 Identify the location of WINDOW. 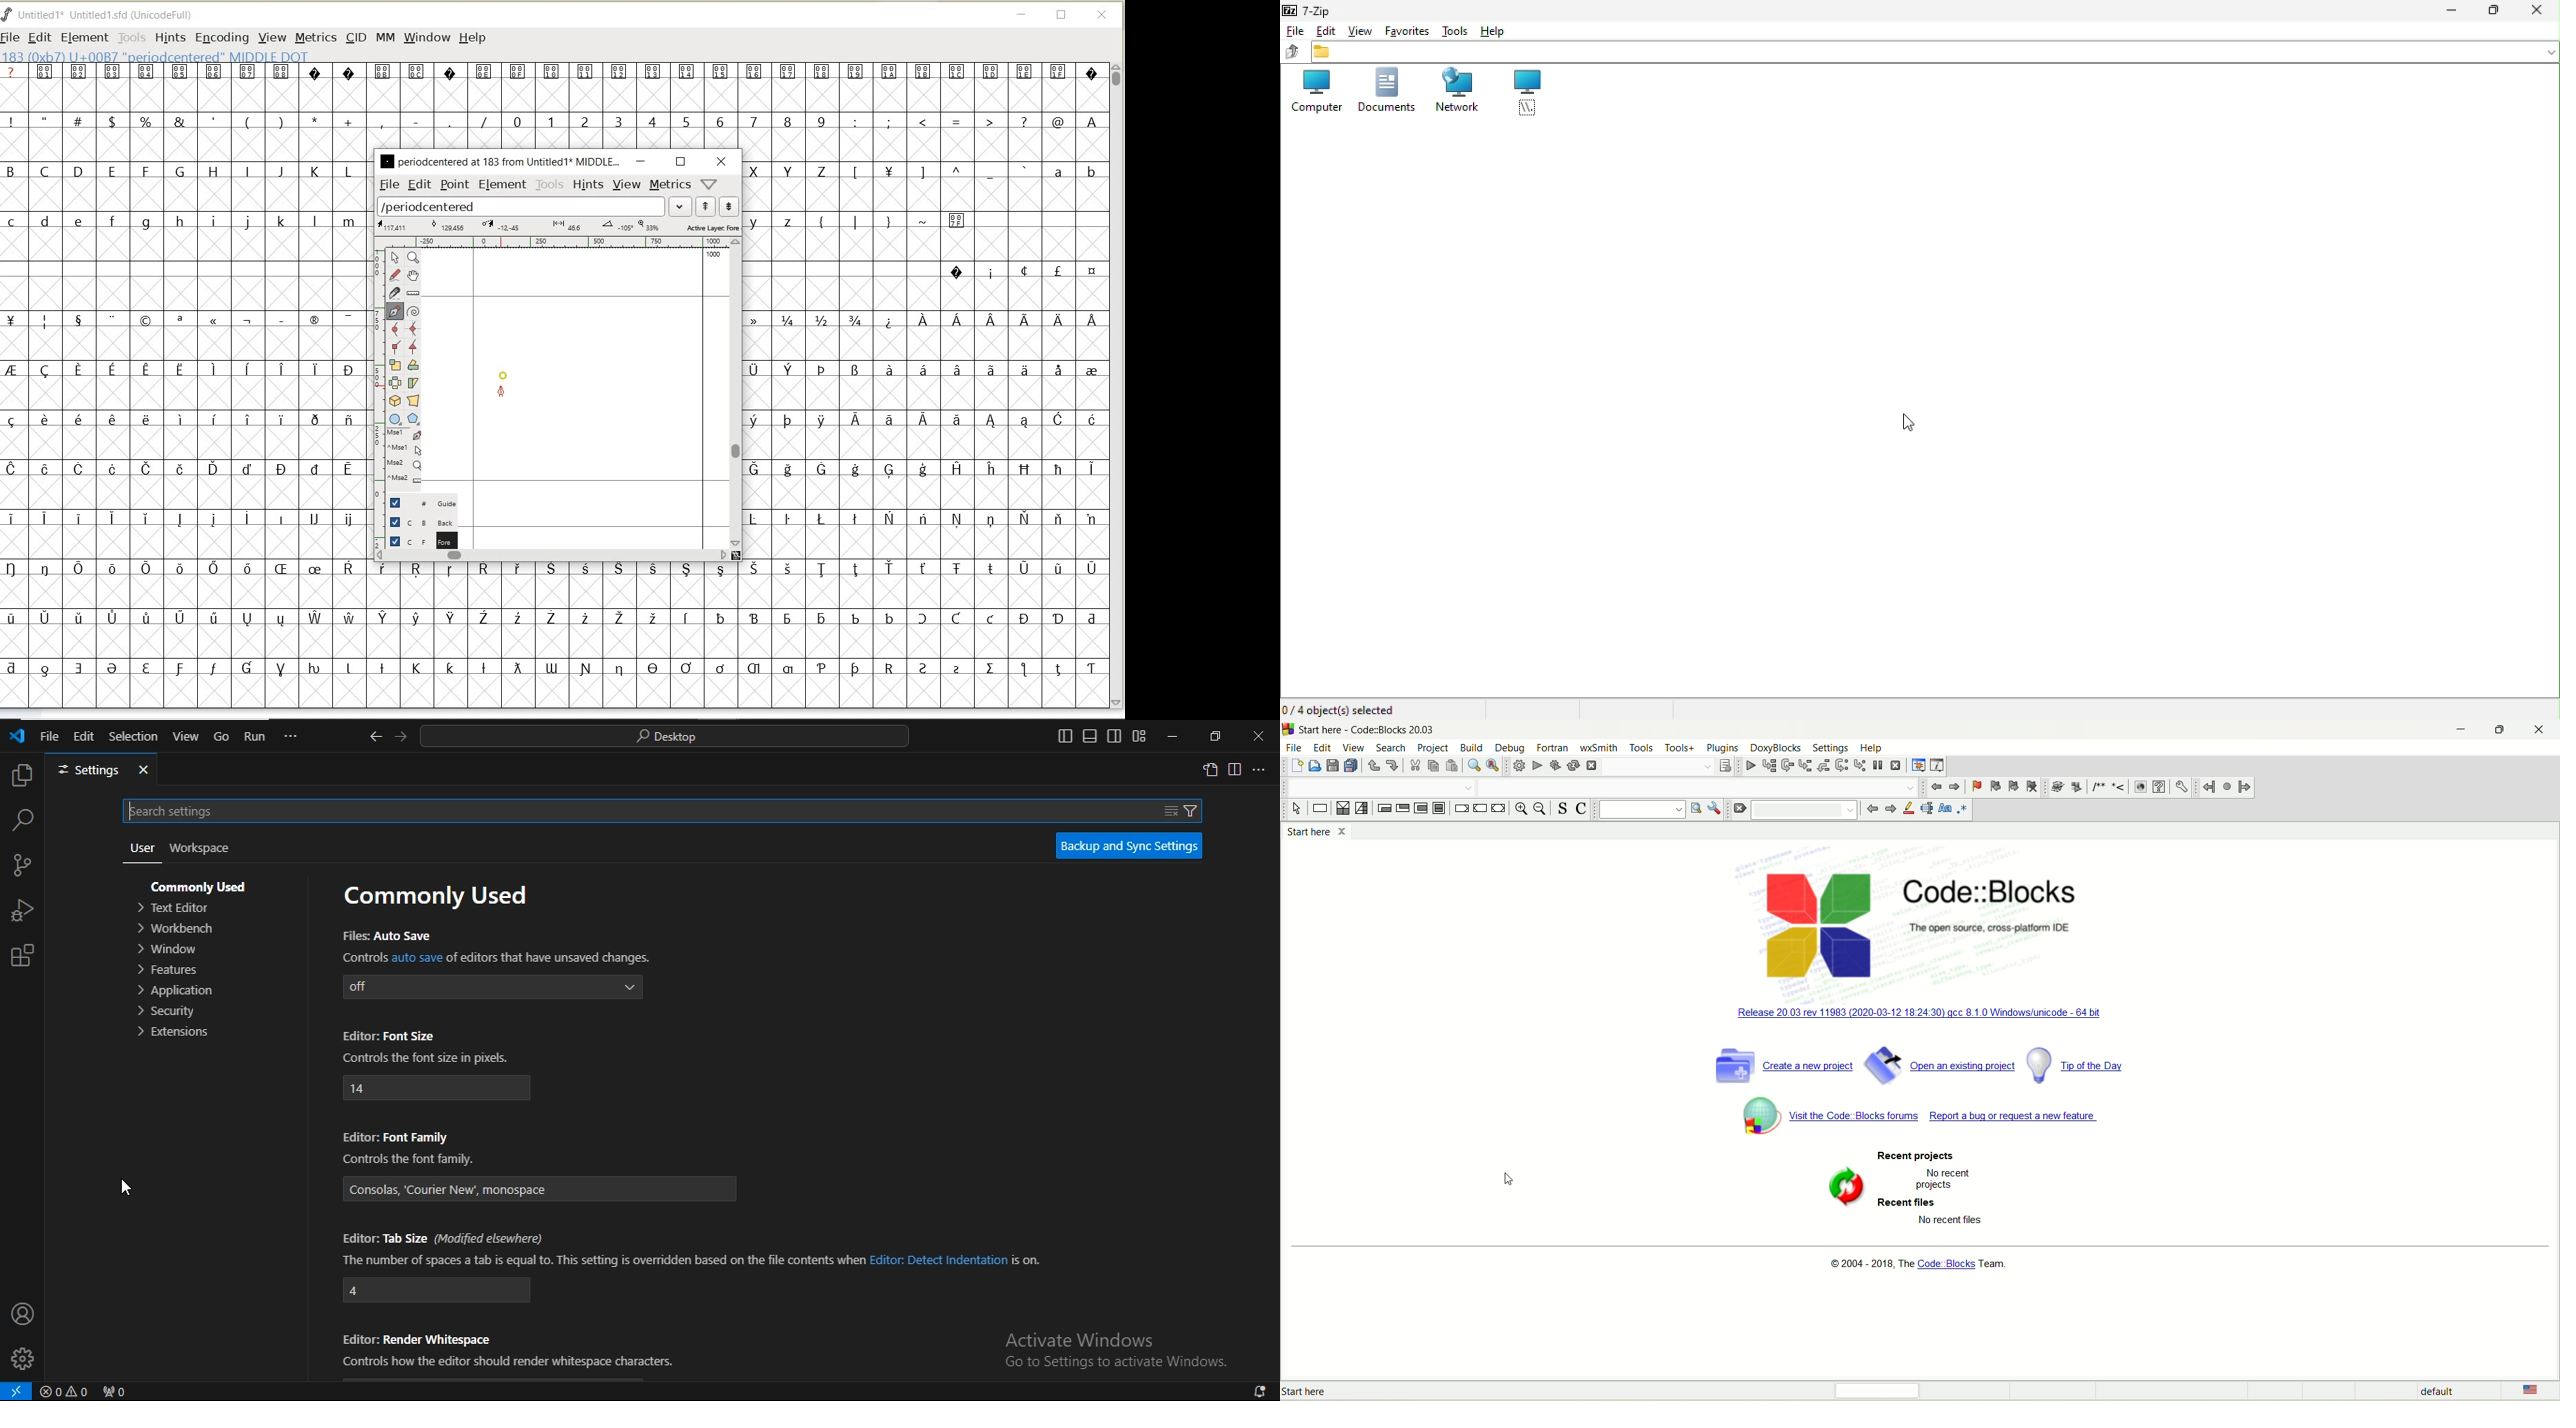
(427, 37).